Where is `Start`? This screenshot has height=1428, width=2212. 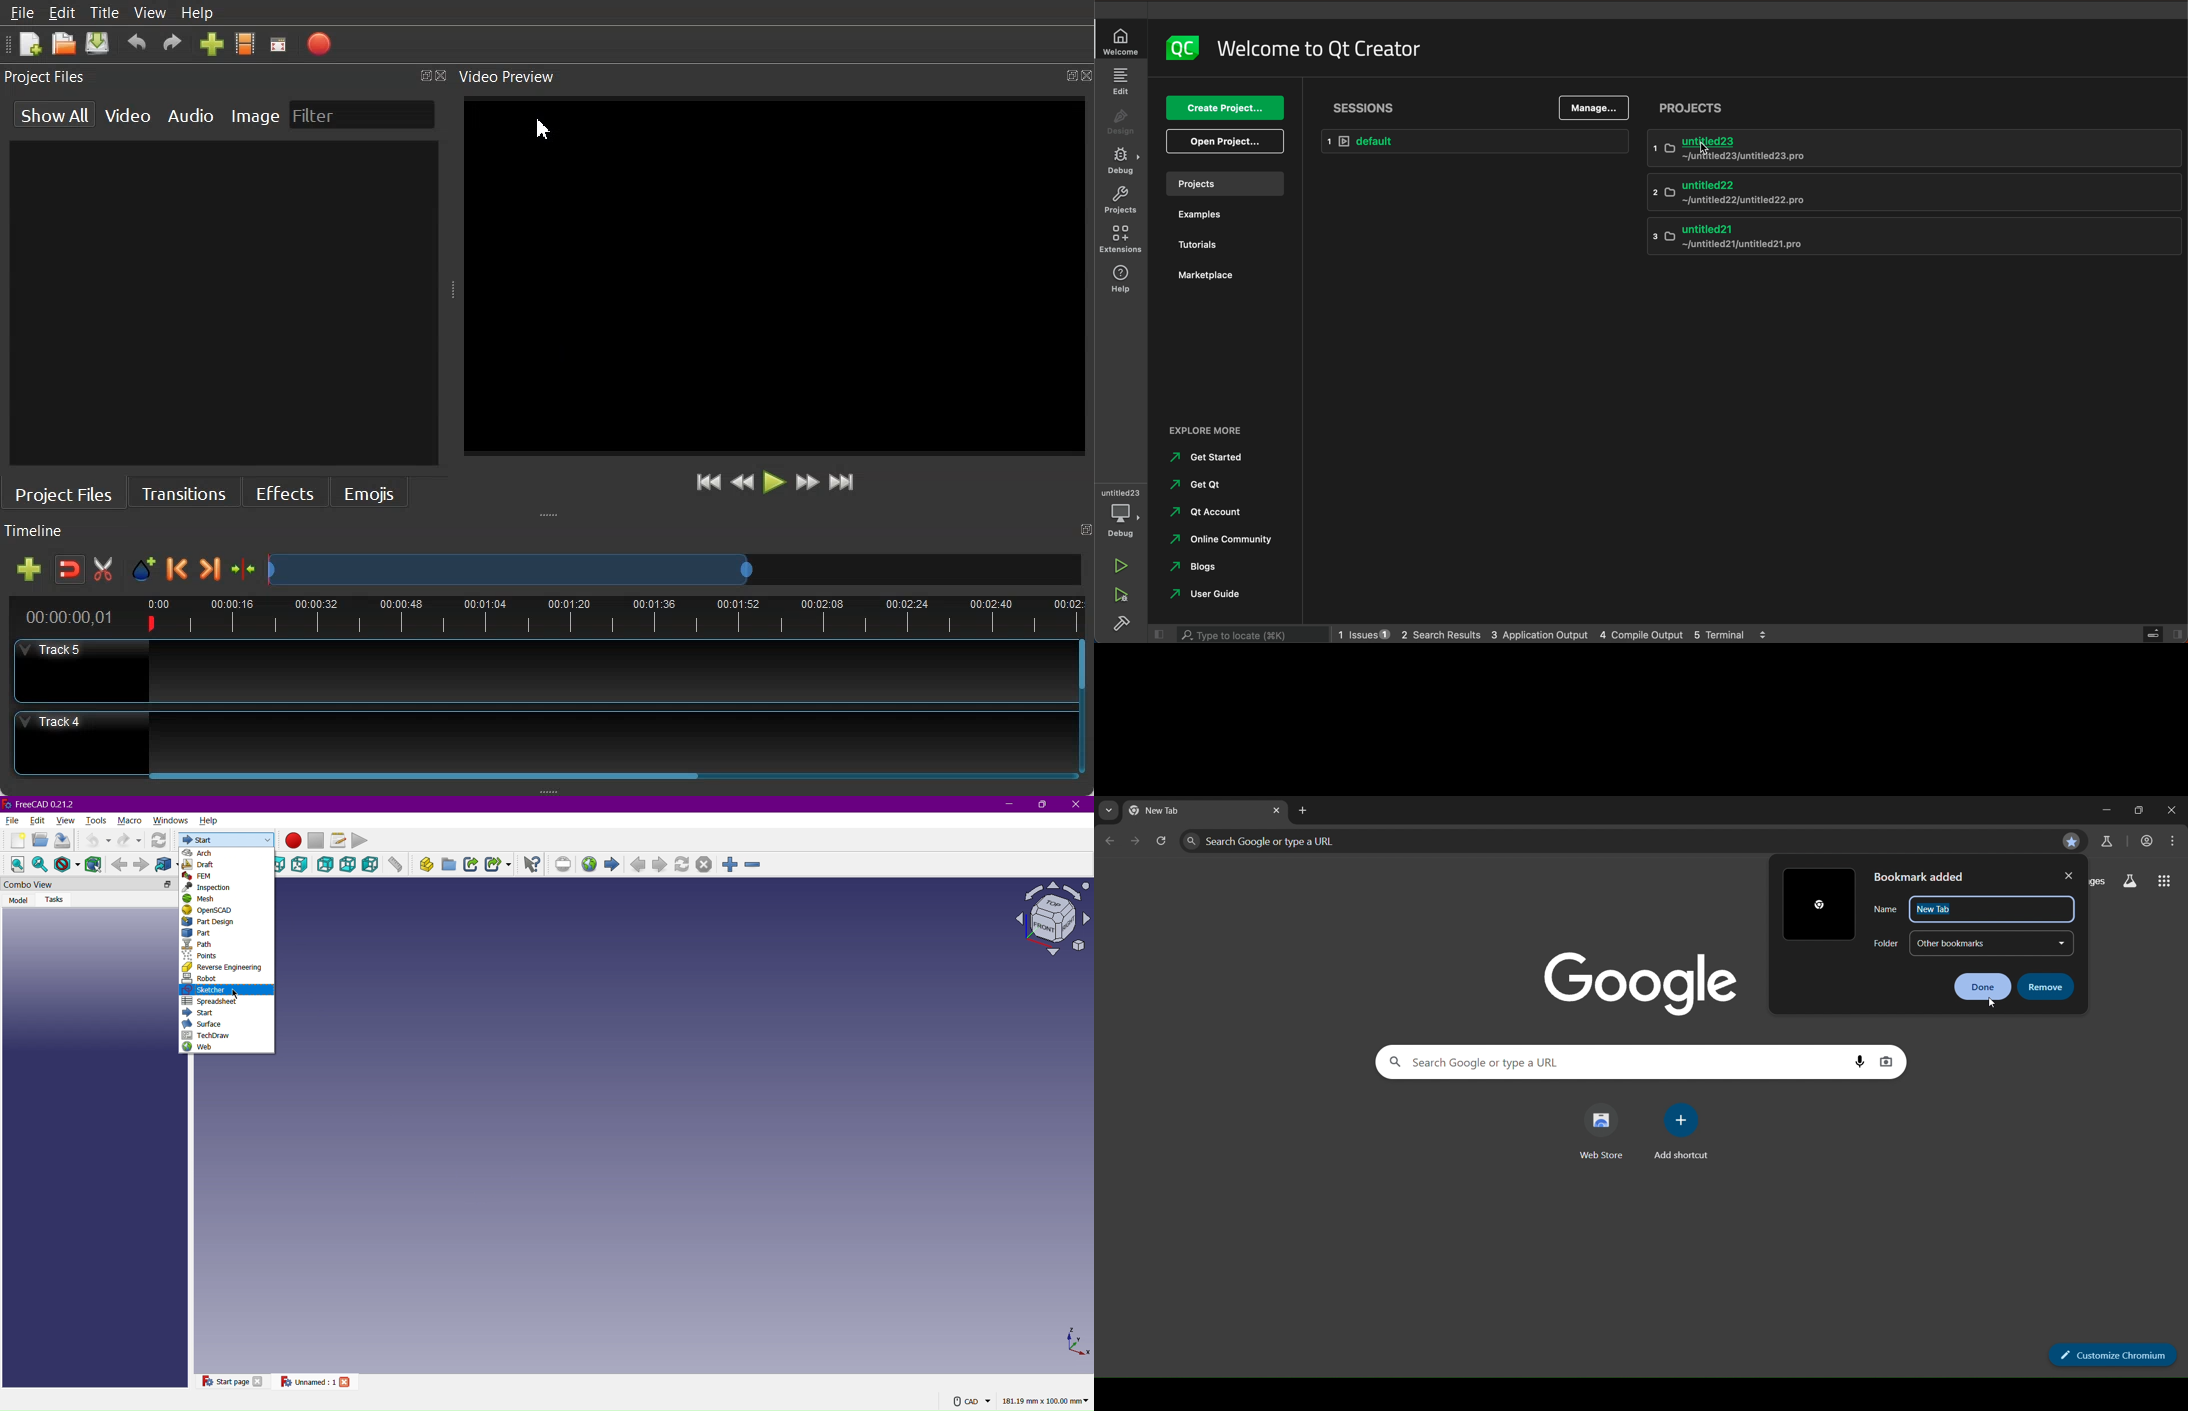
Start is located at coordinates (226, 840).